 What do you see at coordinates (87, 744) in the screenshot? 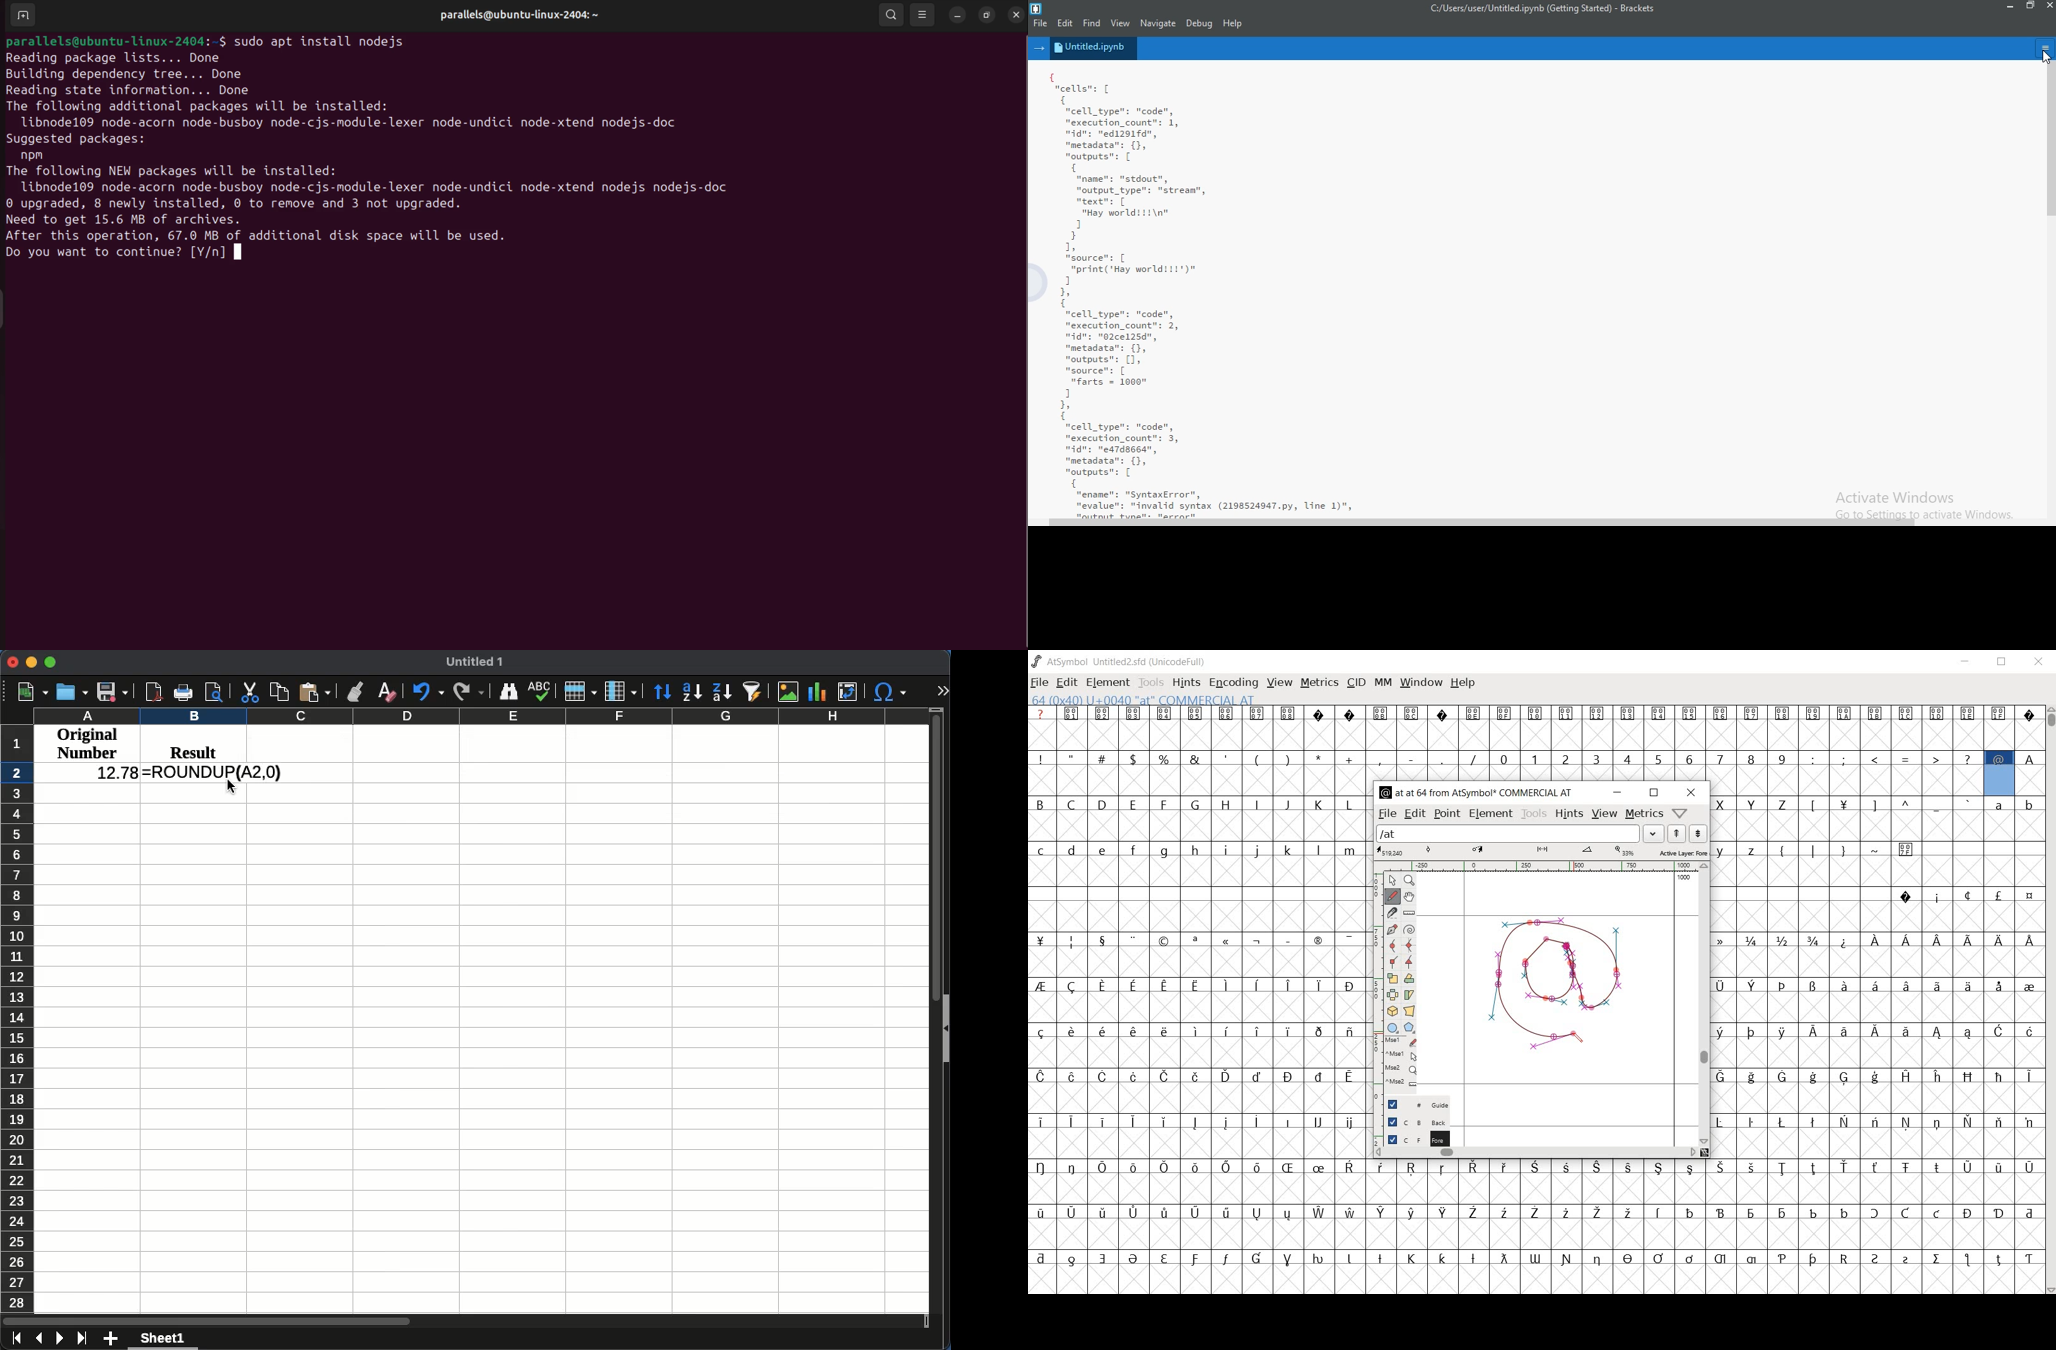
I see `original number` at bounding box center [87, 744].